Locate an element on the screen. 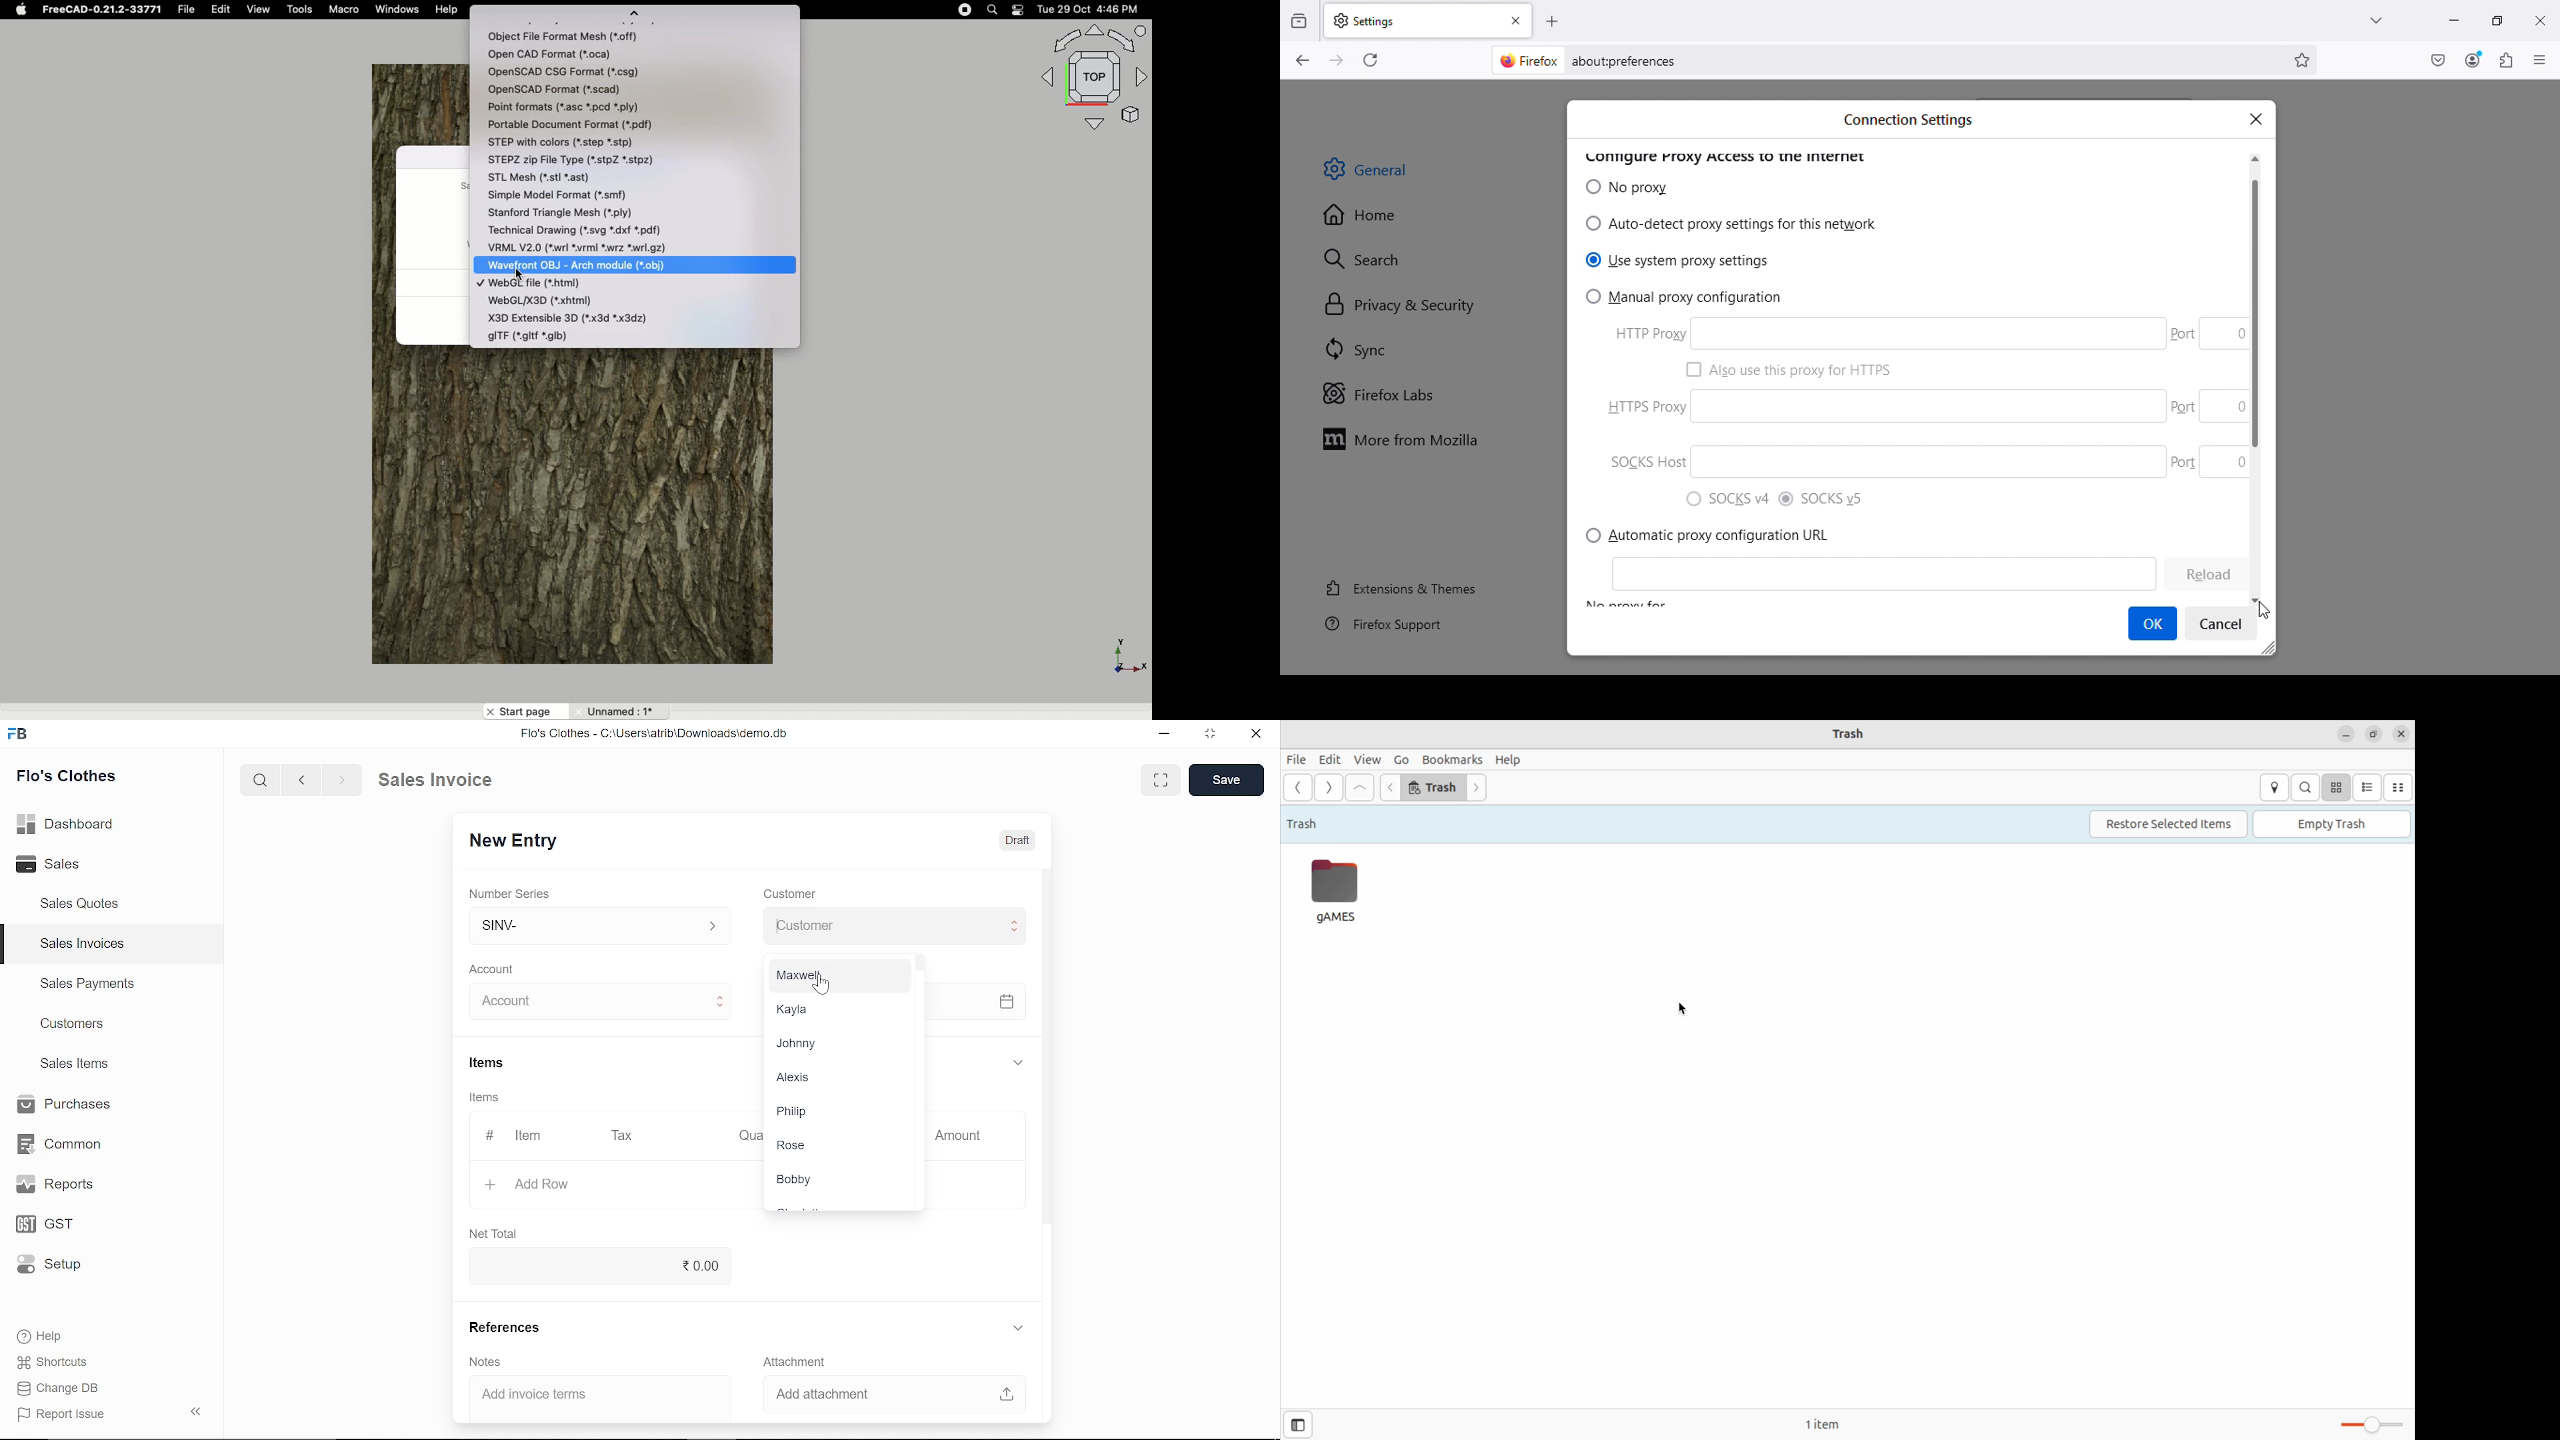  save is located at coordinates (1227, 780).